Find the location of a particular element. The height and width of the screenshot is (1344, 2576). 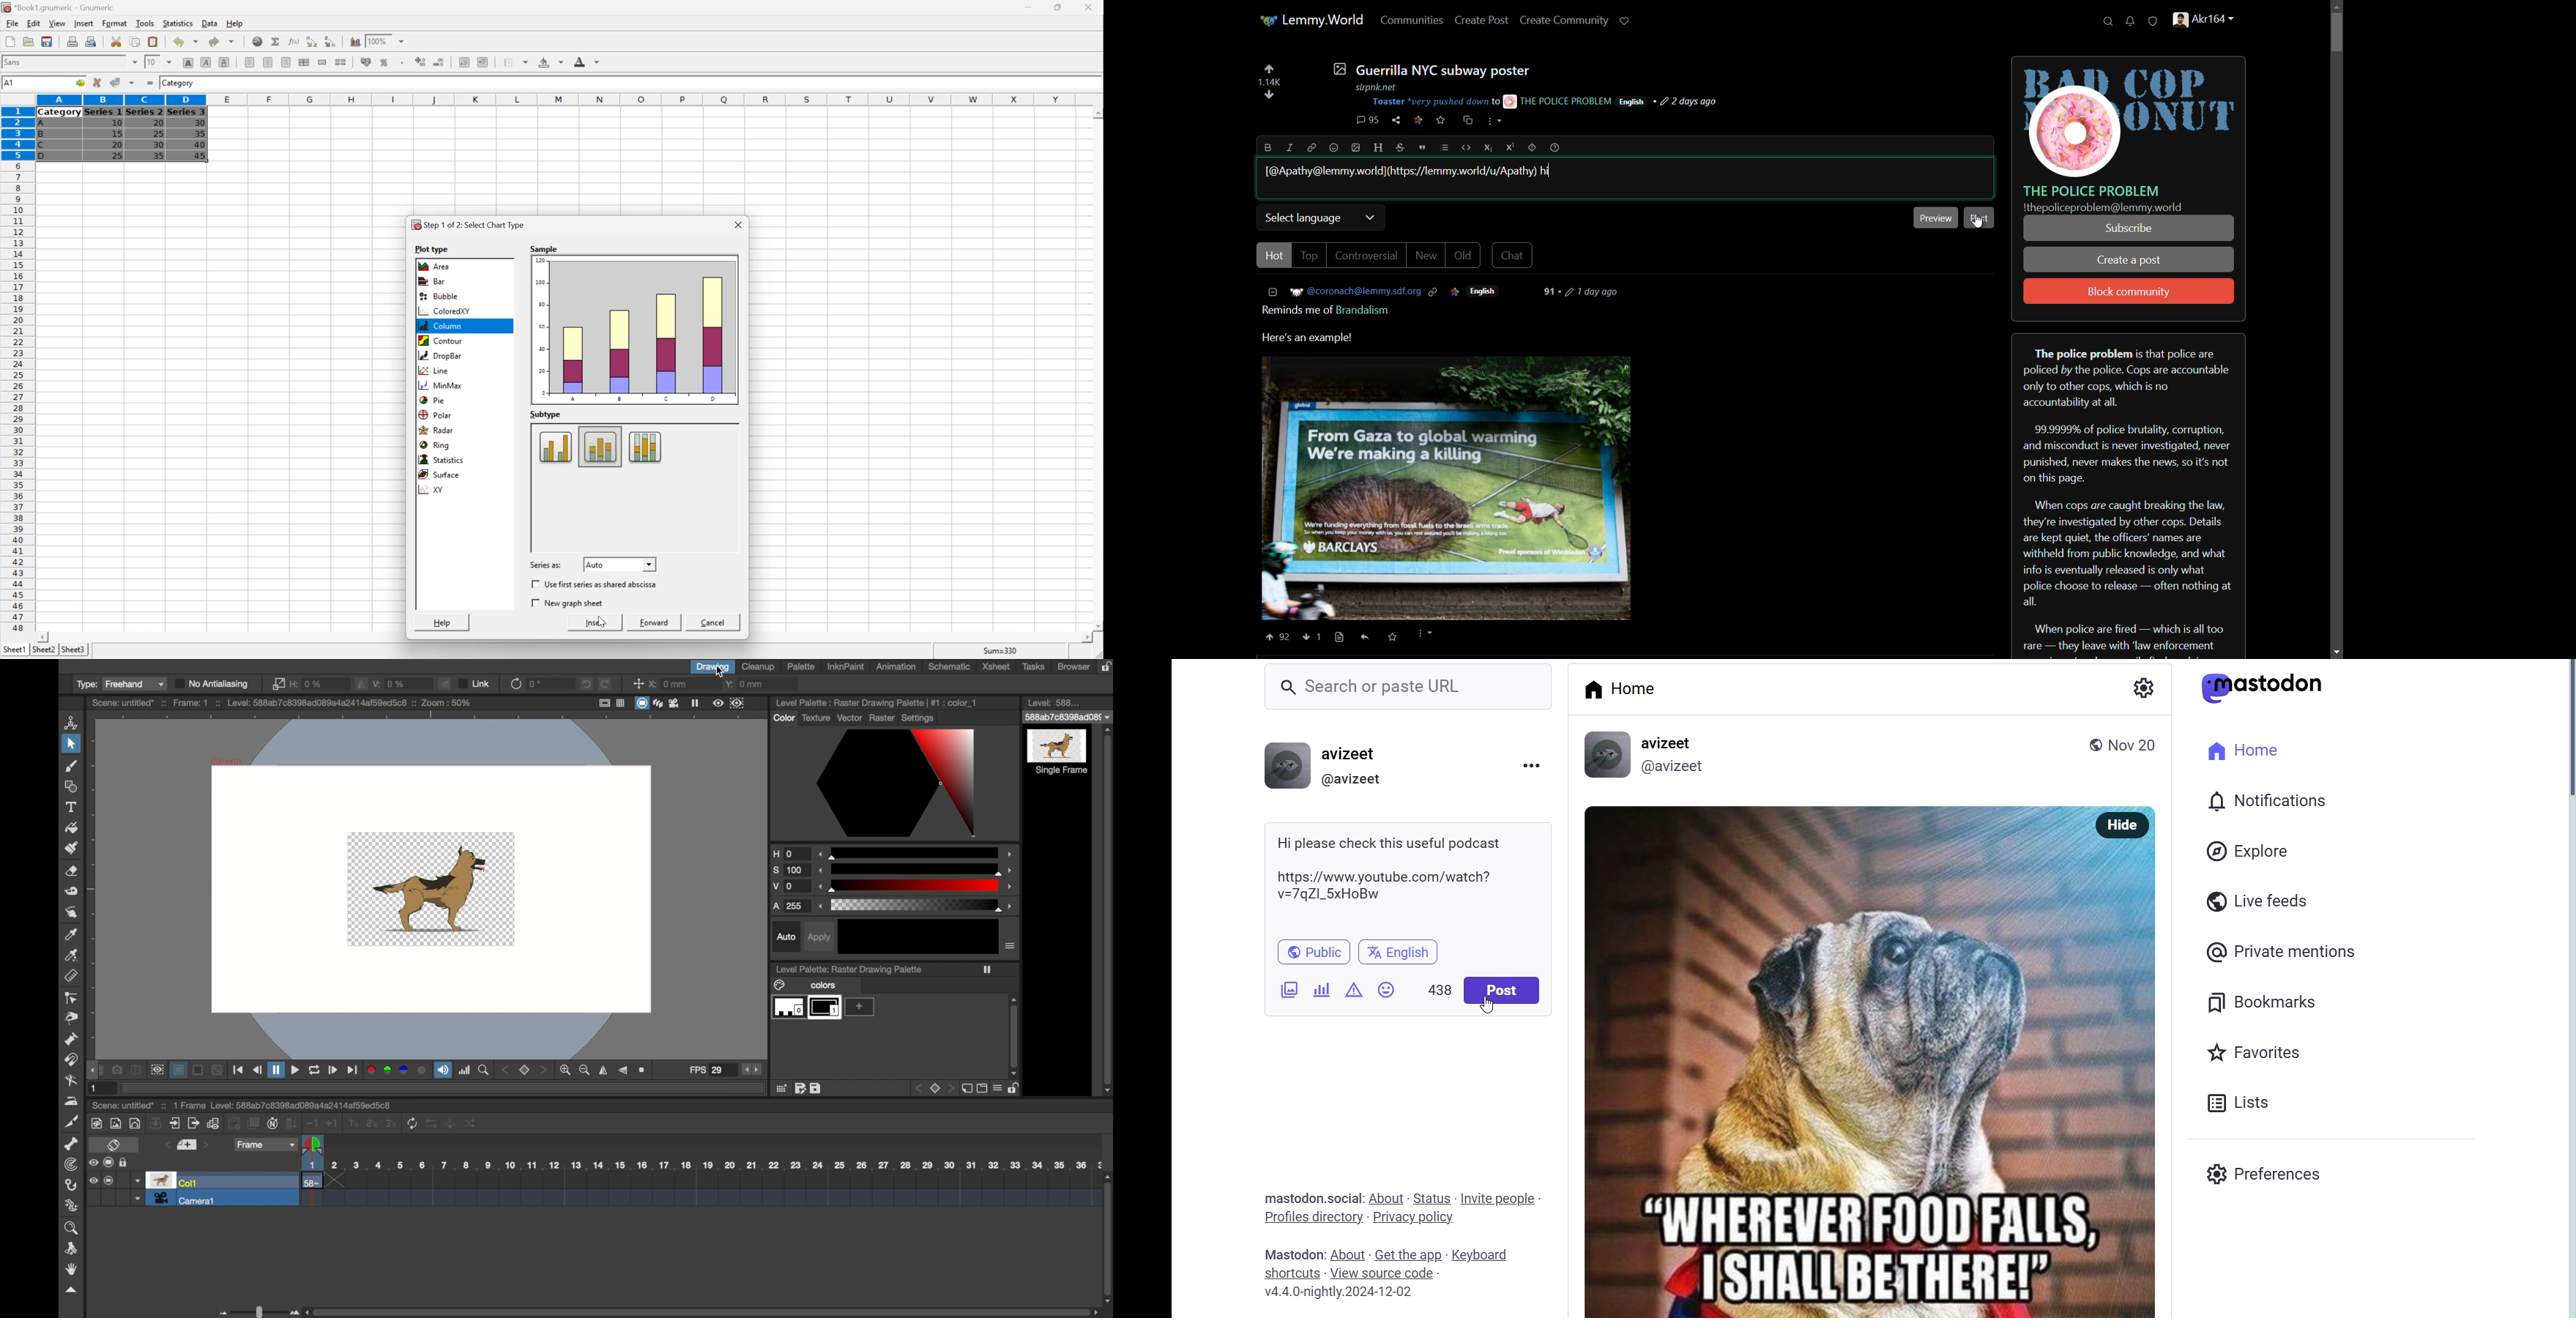

scroll bar is located at coordinates (1108, 909).